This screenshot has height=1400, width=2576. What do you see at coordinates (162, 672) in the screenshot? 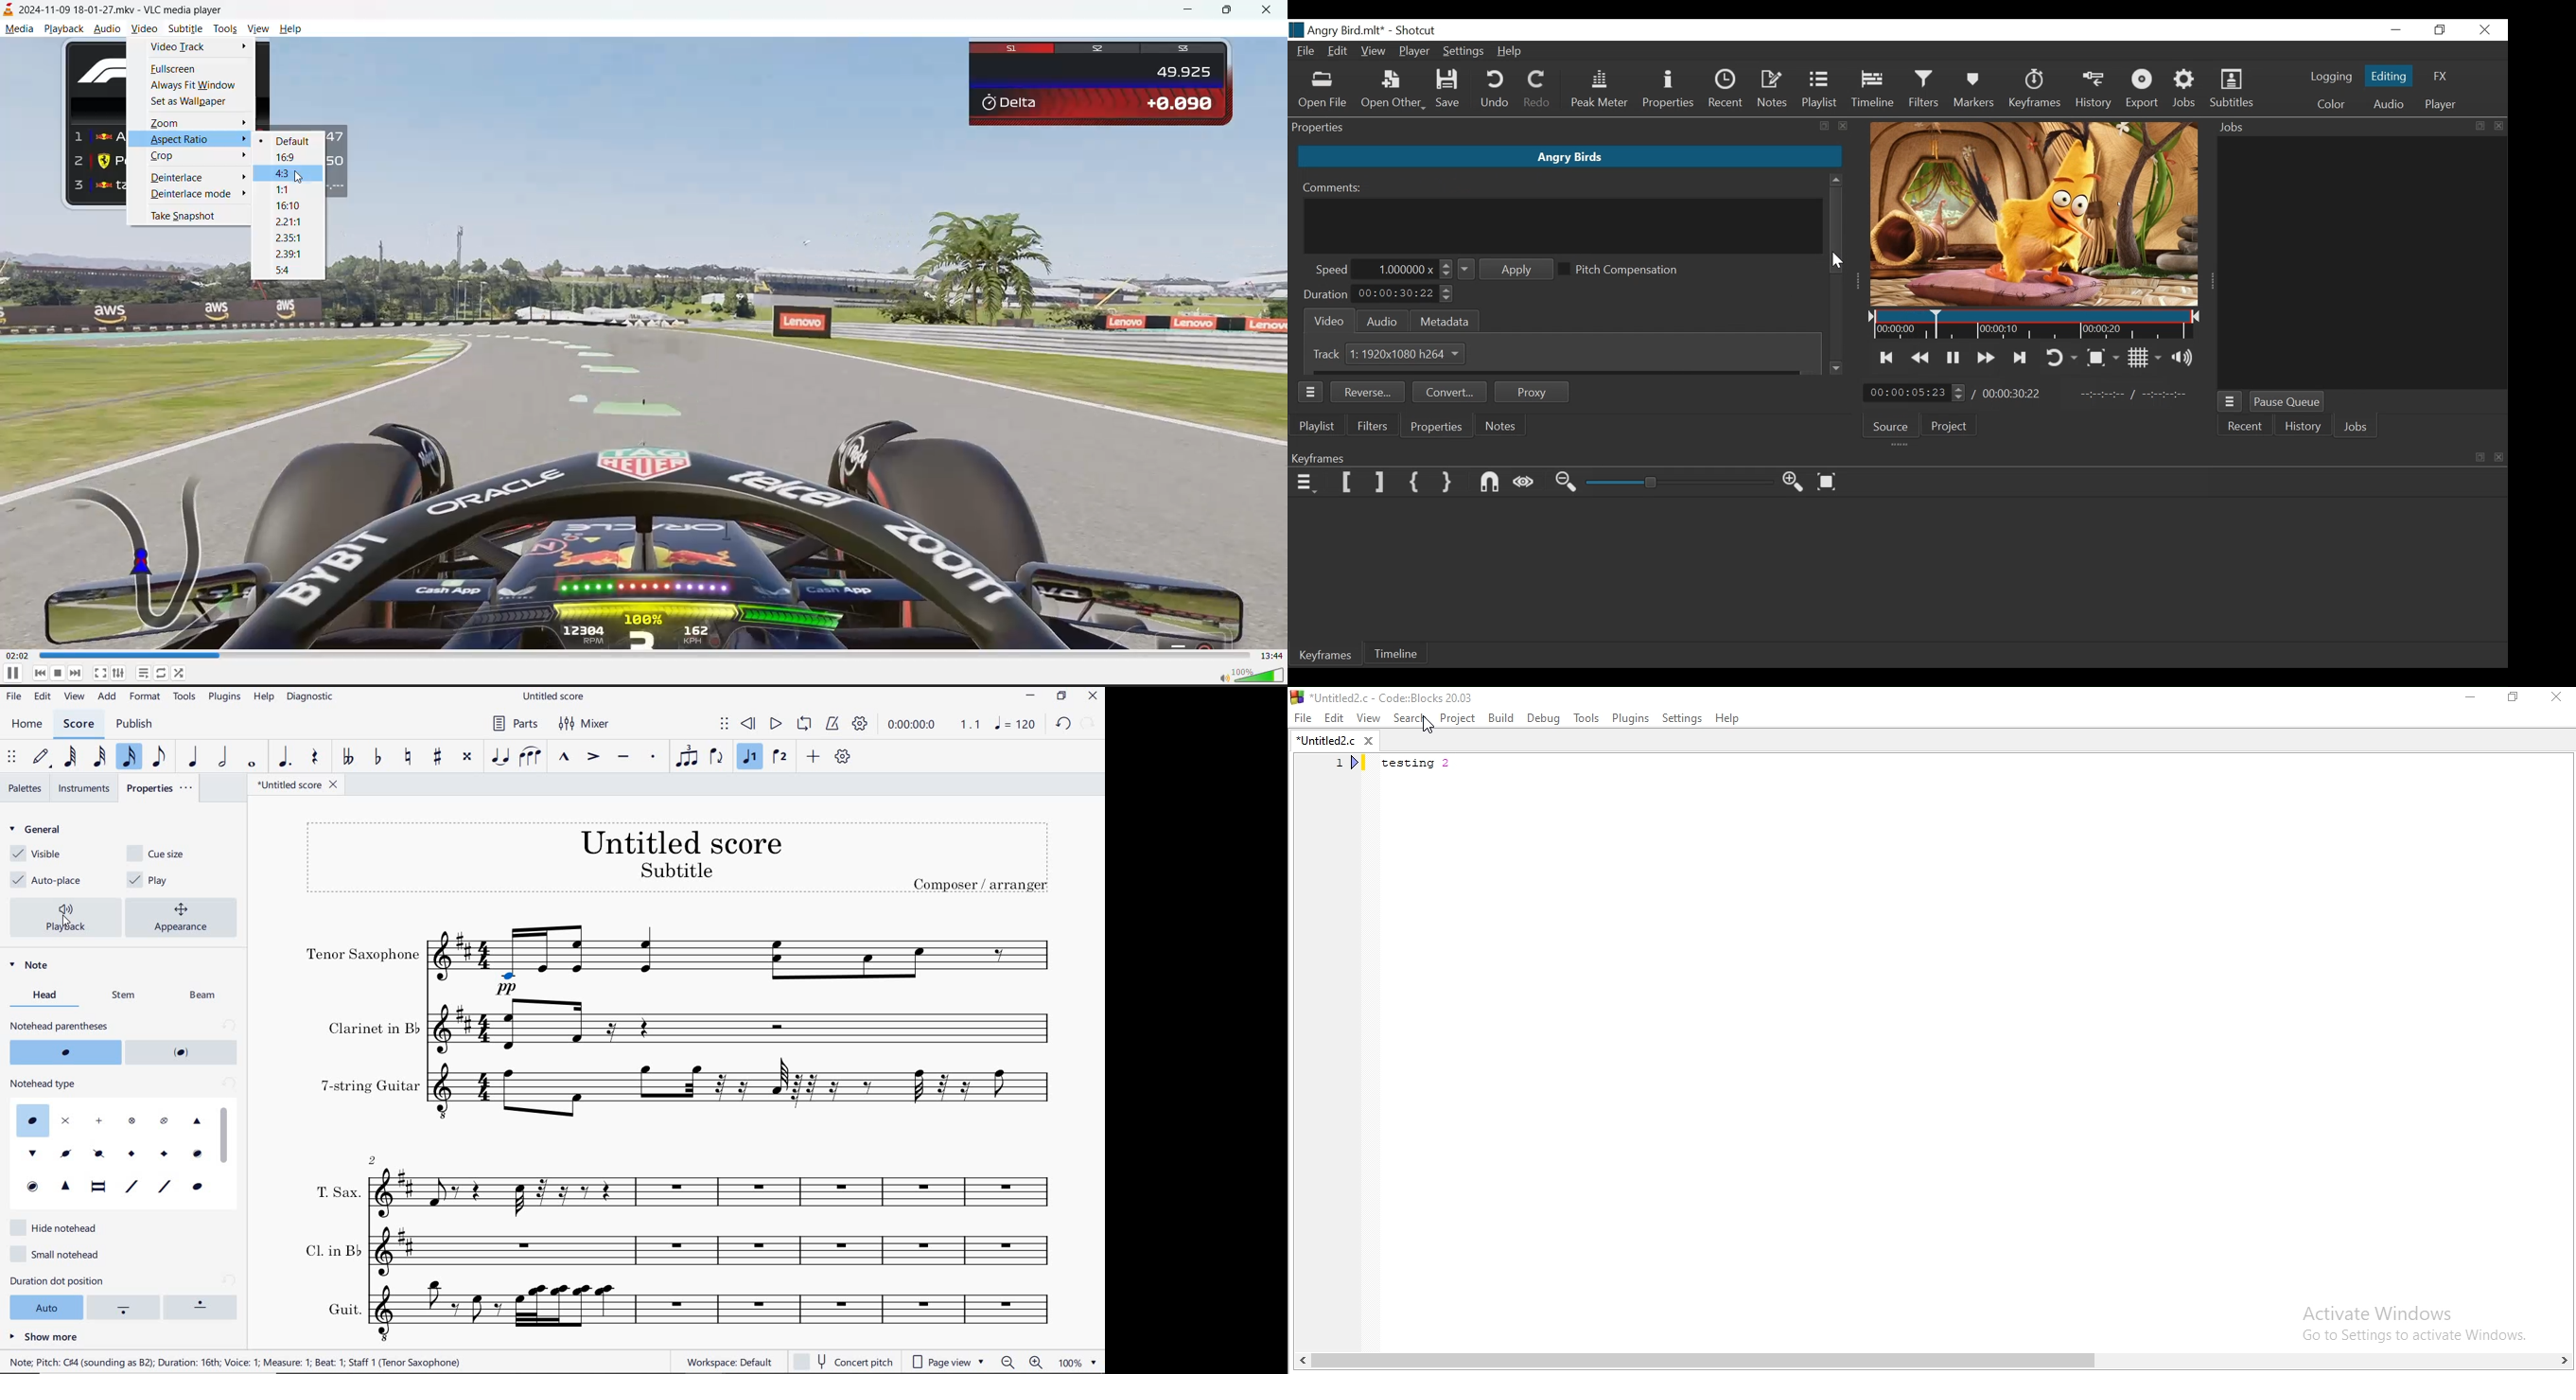
I see `toggle loop` at bounding box center [162, 672].